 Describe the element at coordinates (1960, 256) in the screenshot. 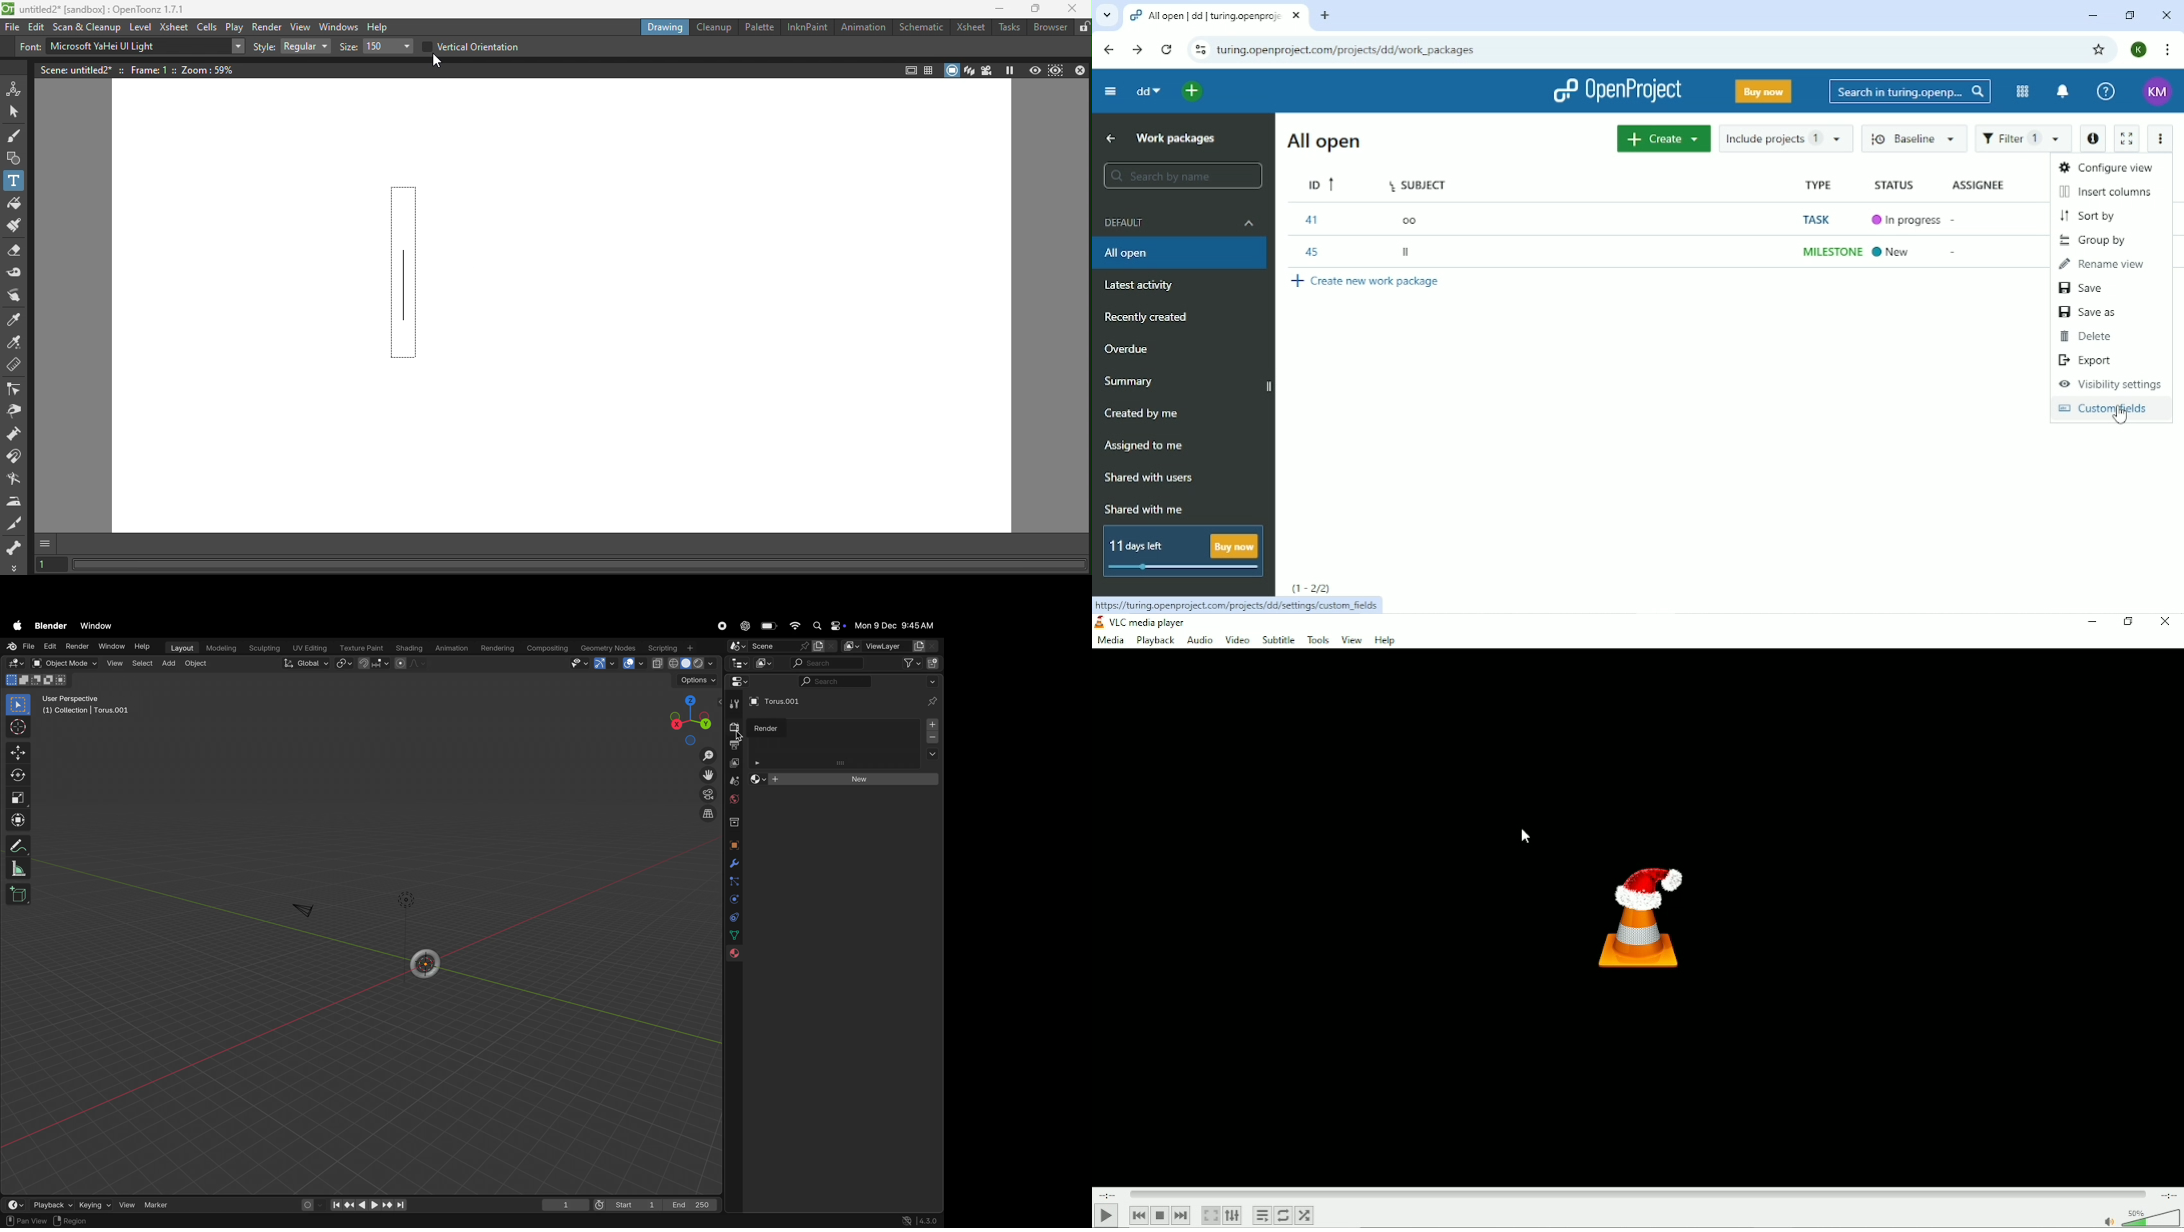

I see `-` at that location.